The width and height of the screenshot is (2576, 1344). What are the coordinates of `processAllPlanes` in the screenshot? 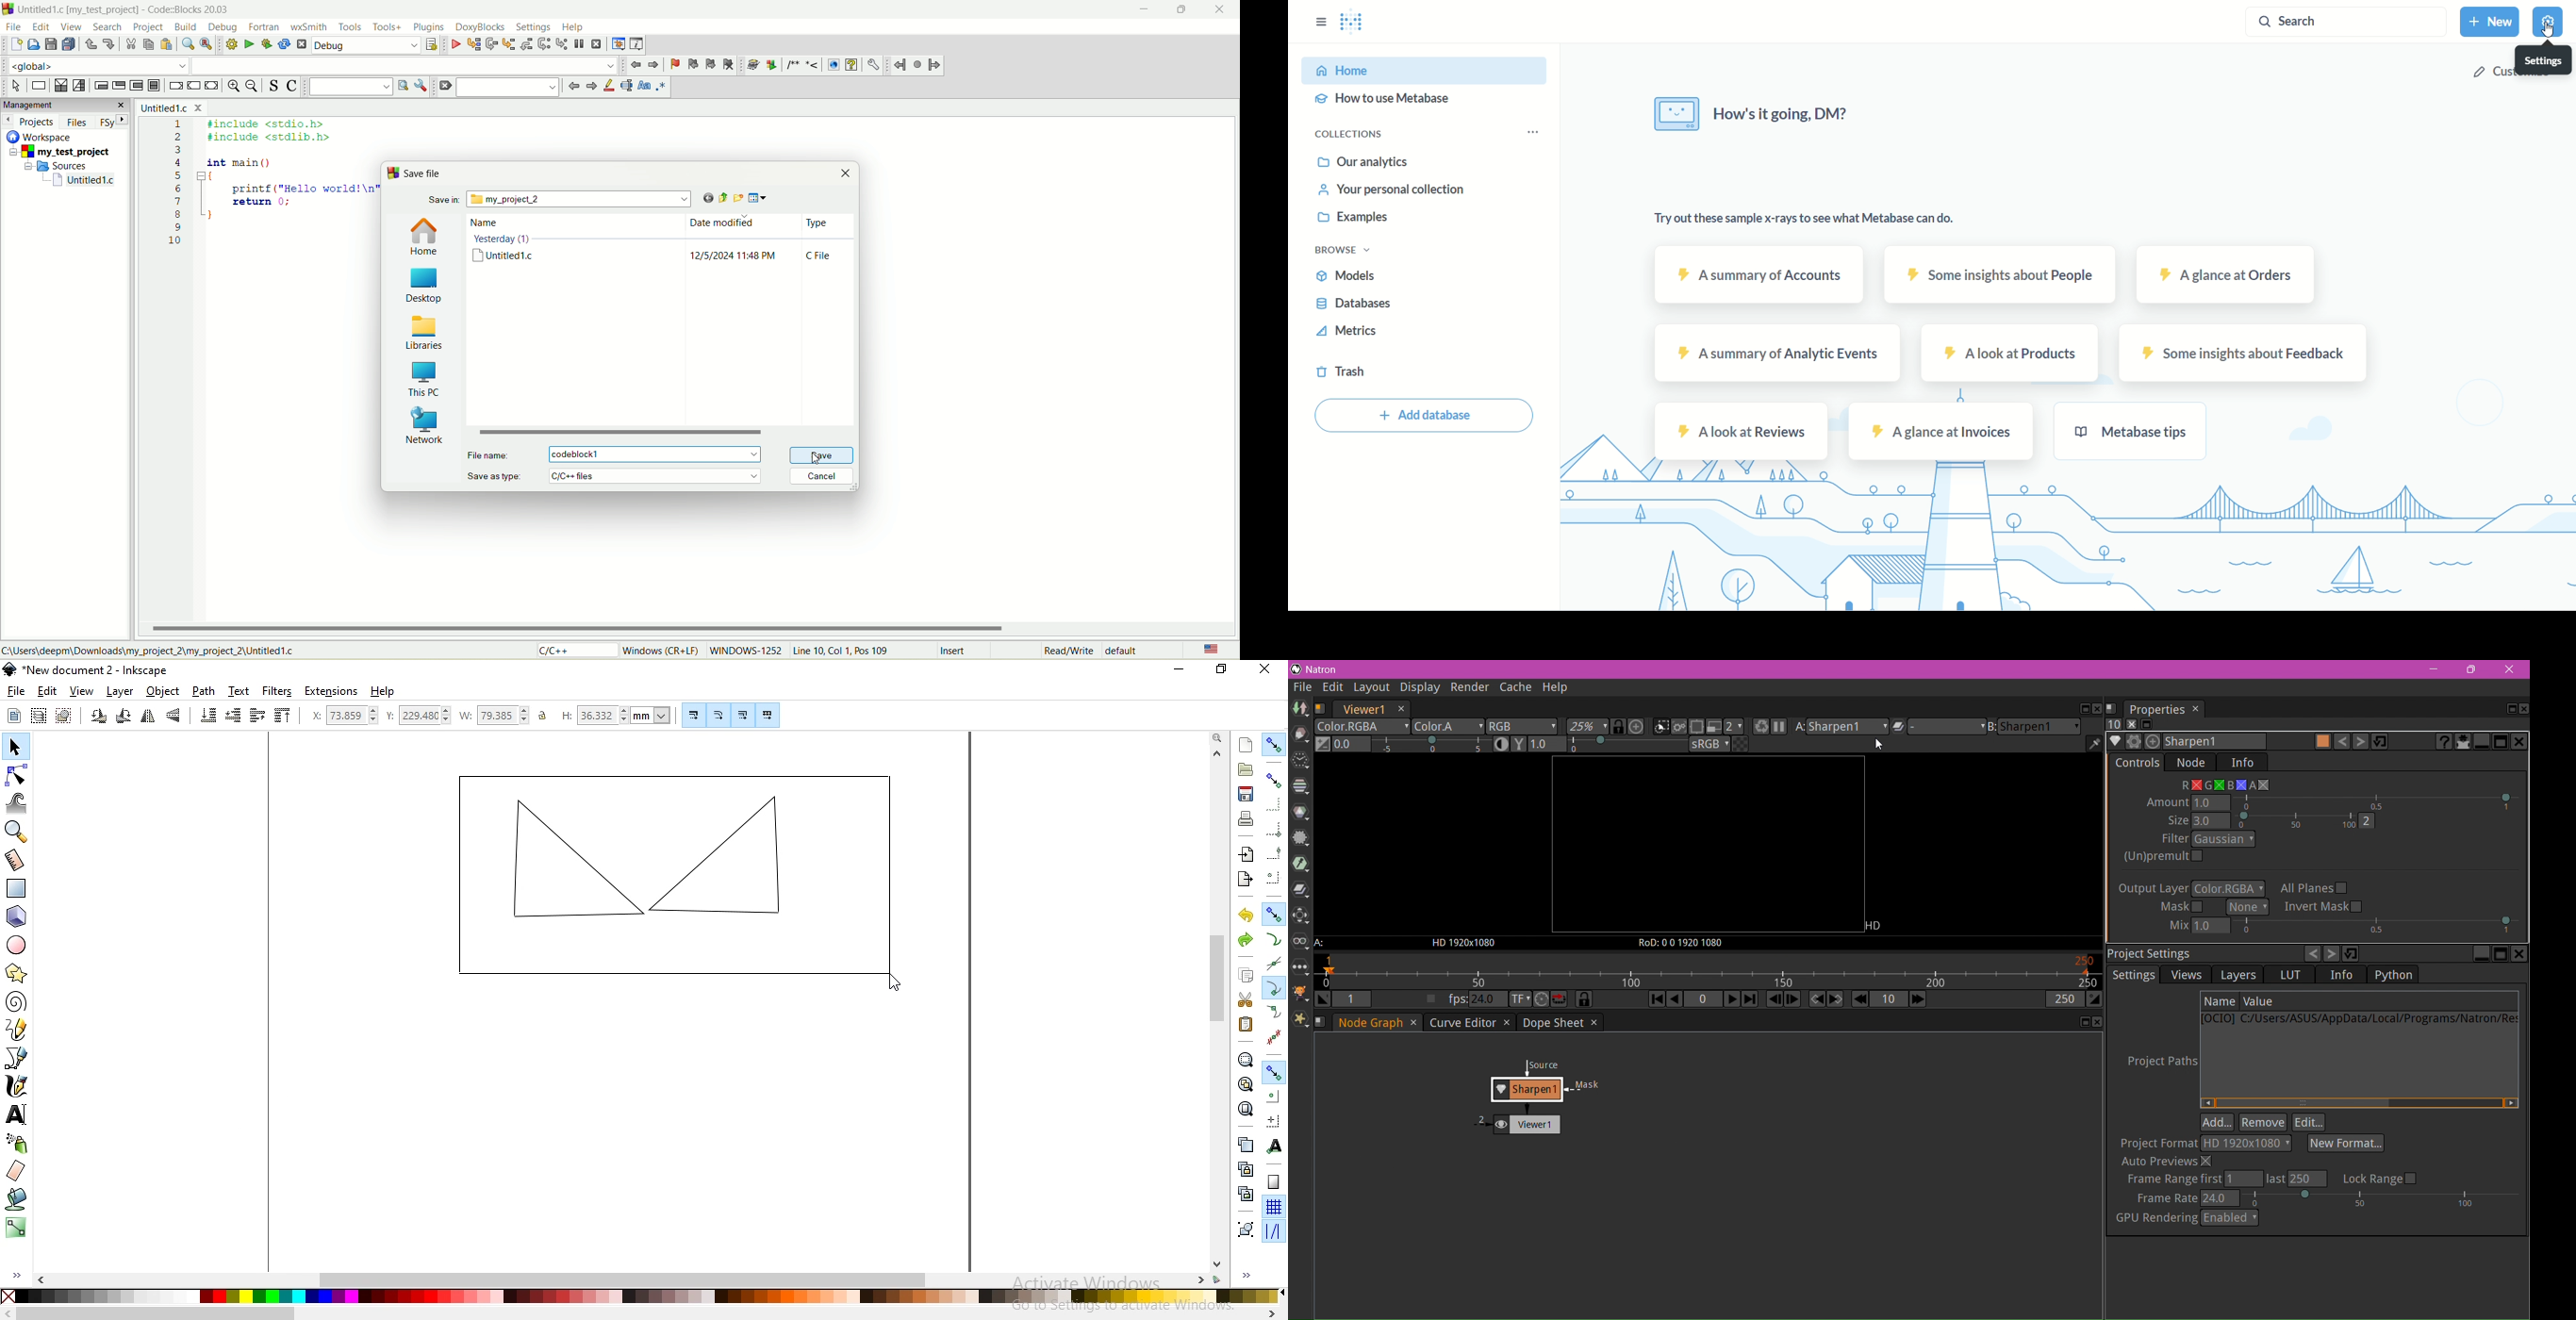 It's located at (2315, 888).